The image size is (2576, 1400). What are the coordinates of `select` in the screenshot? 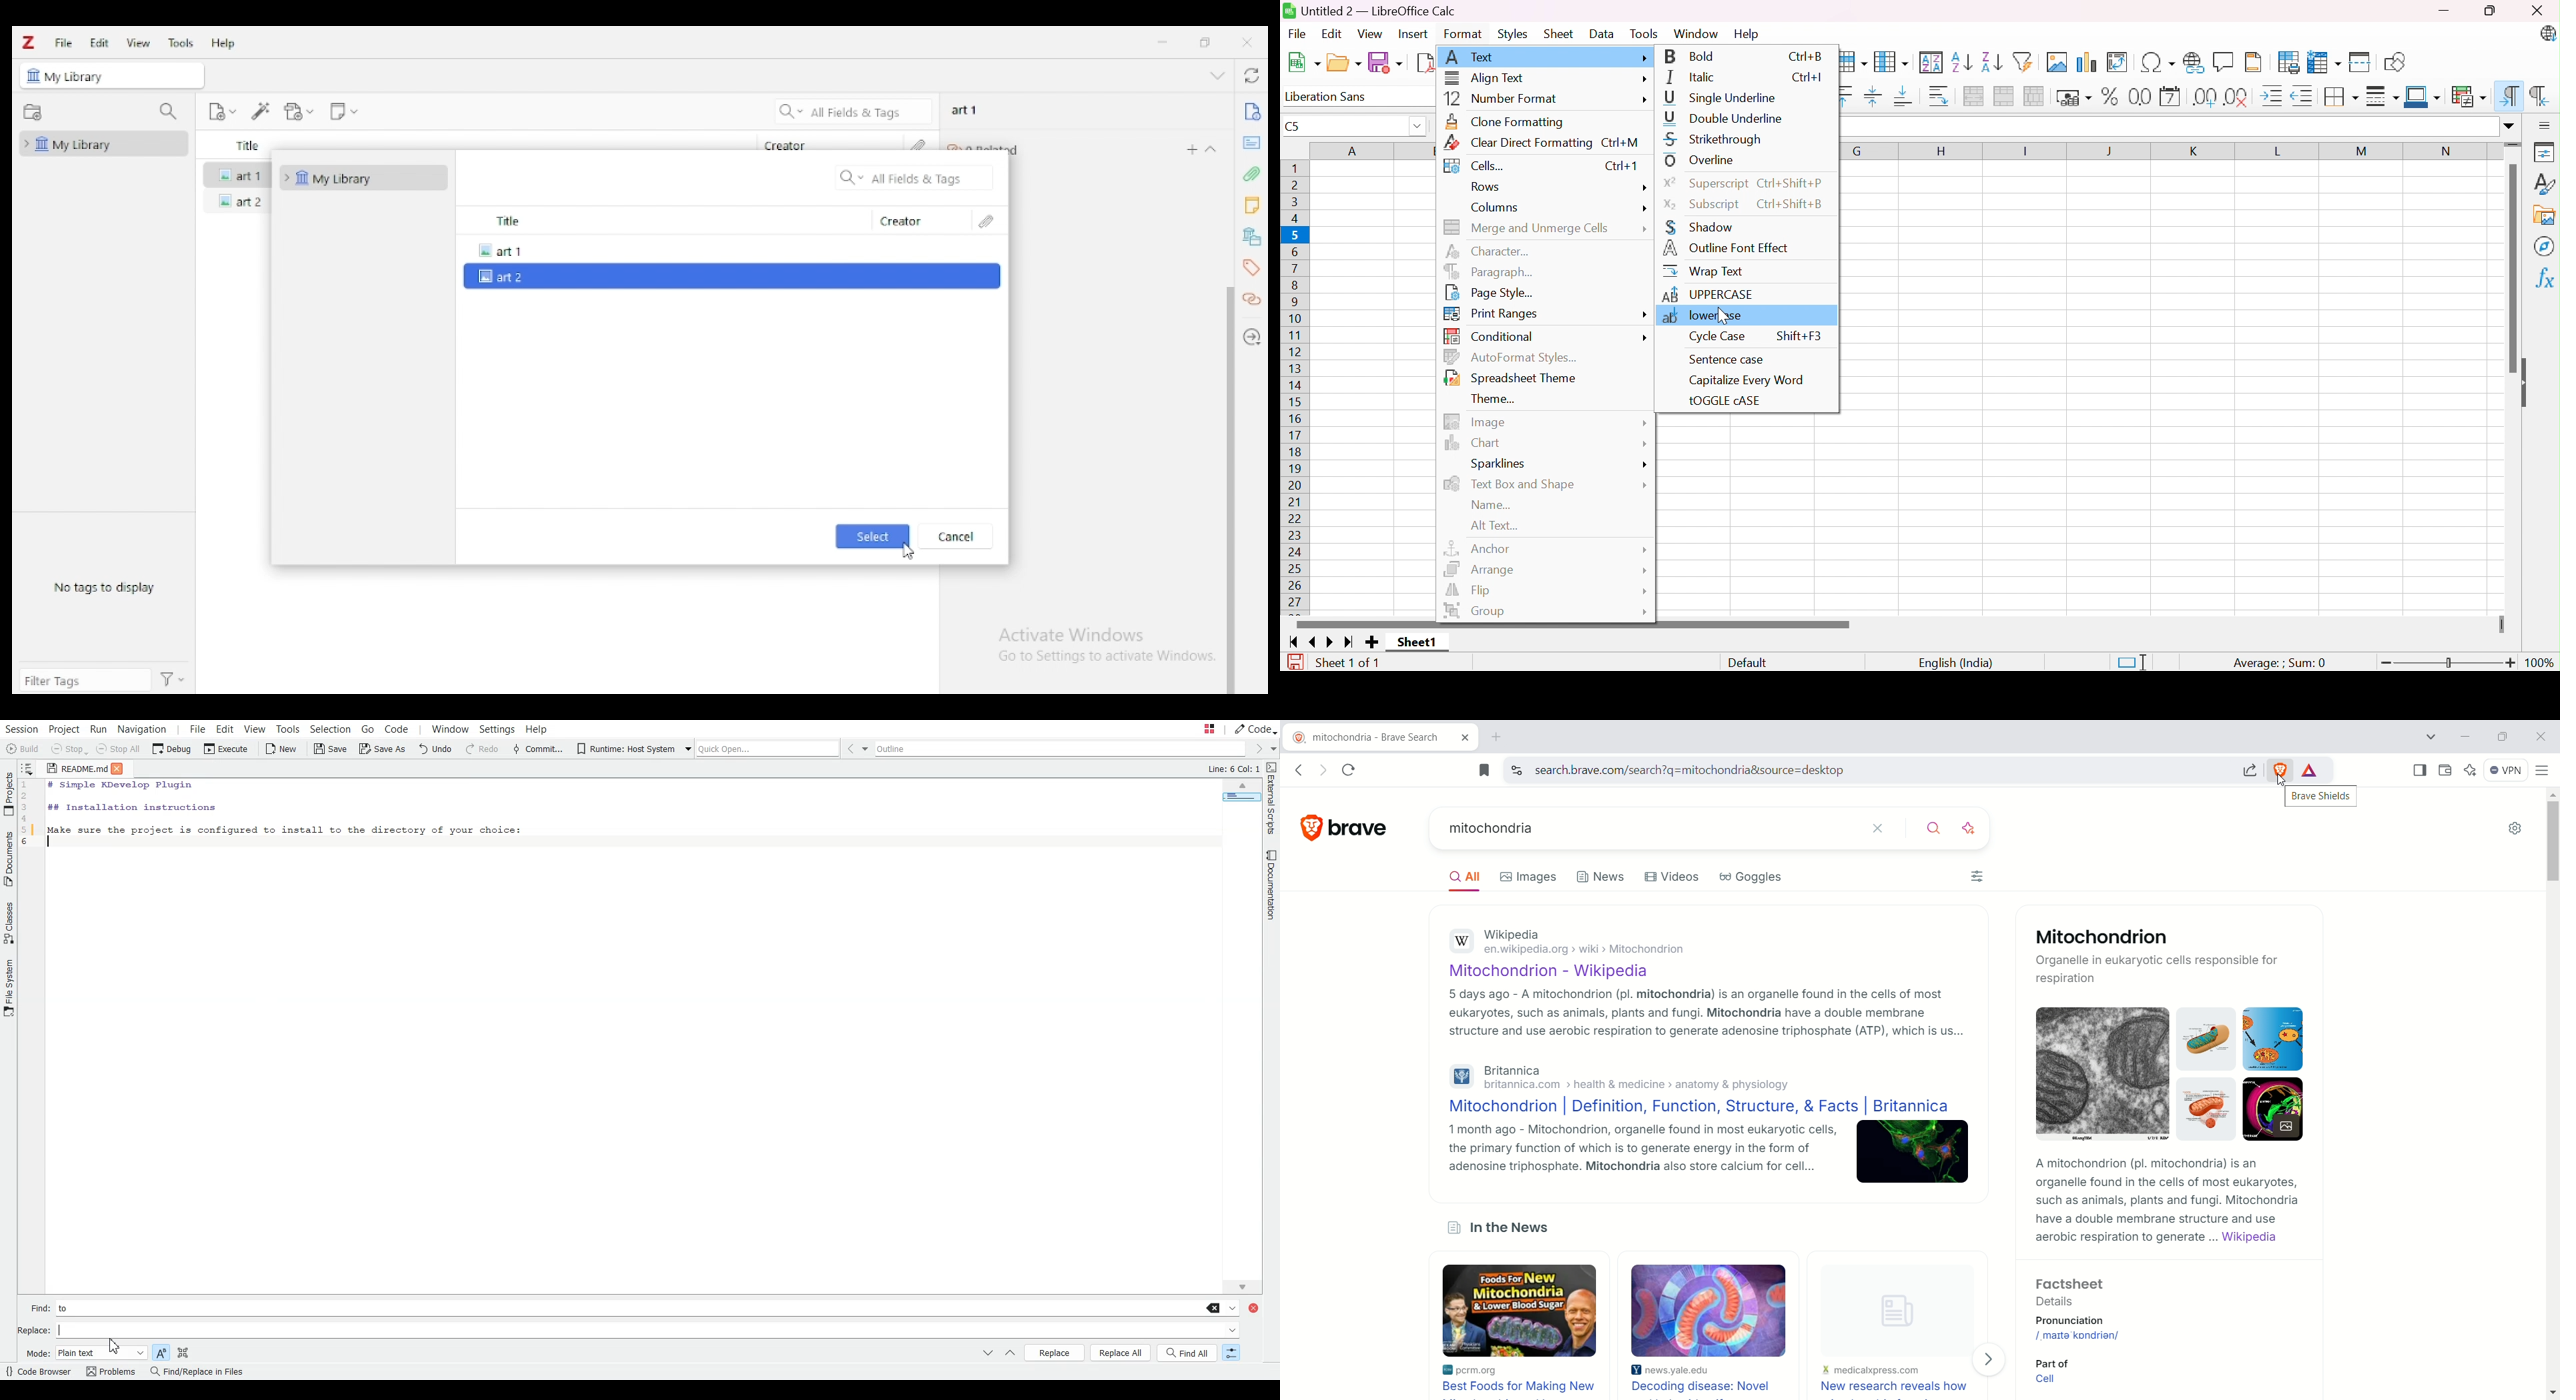 It's located at (874, 536).